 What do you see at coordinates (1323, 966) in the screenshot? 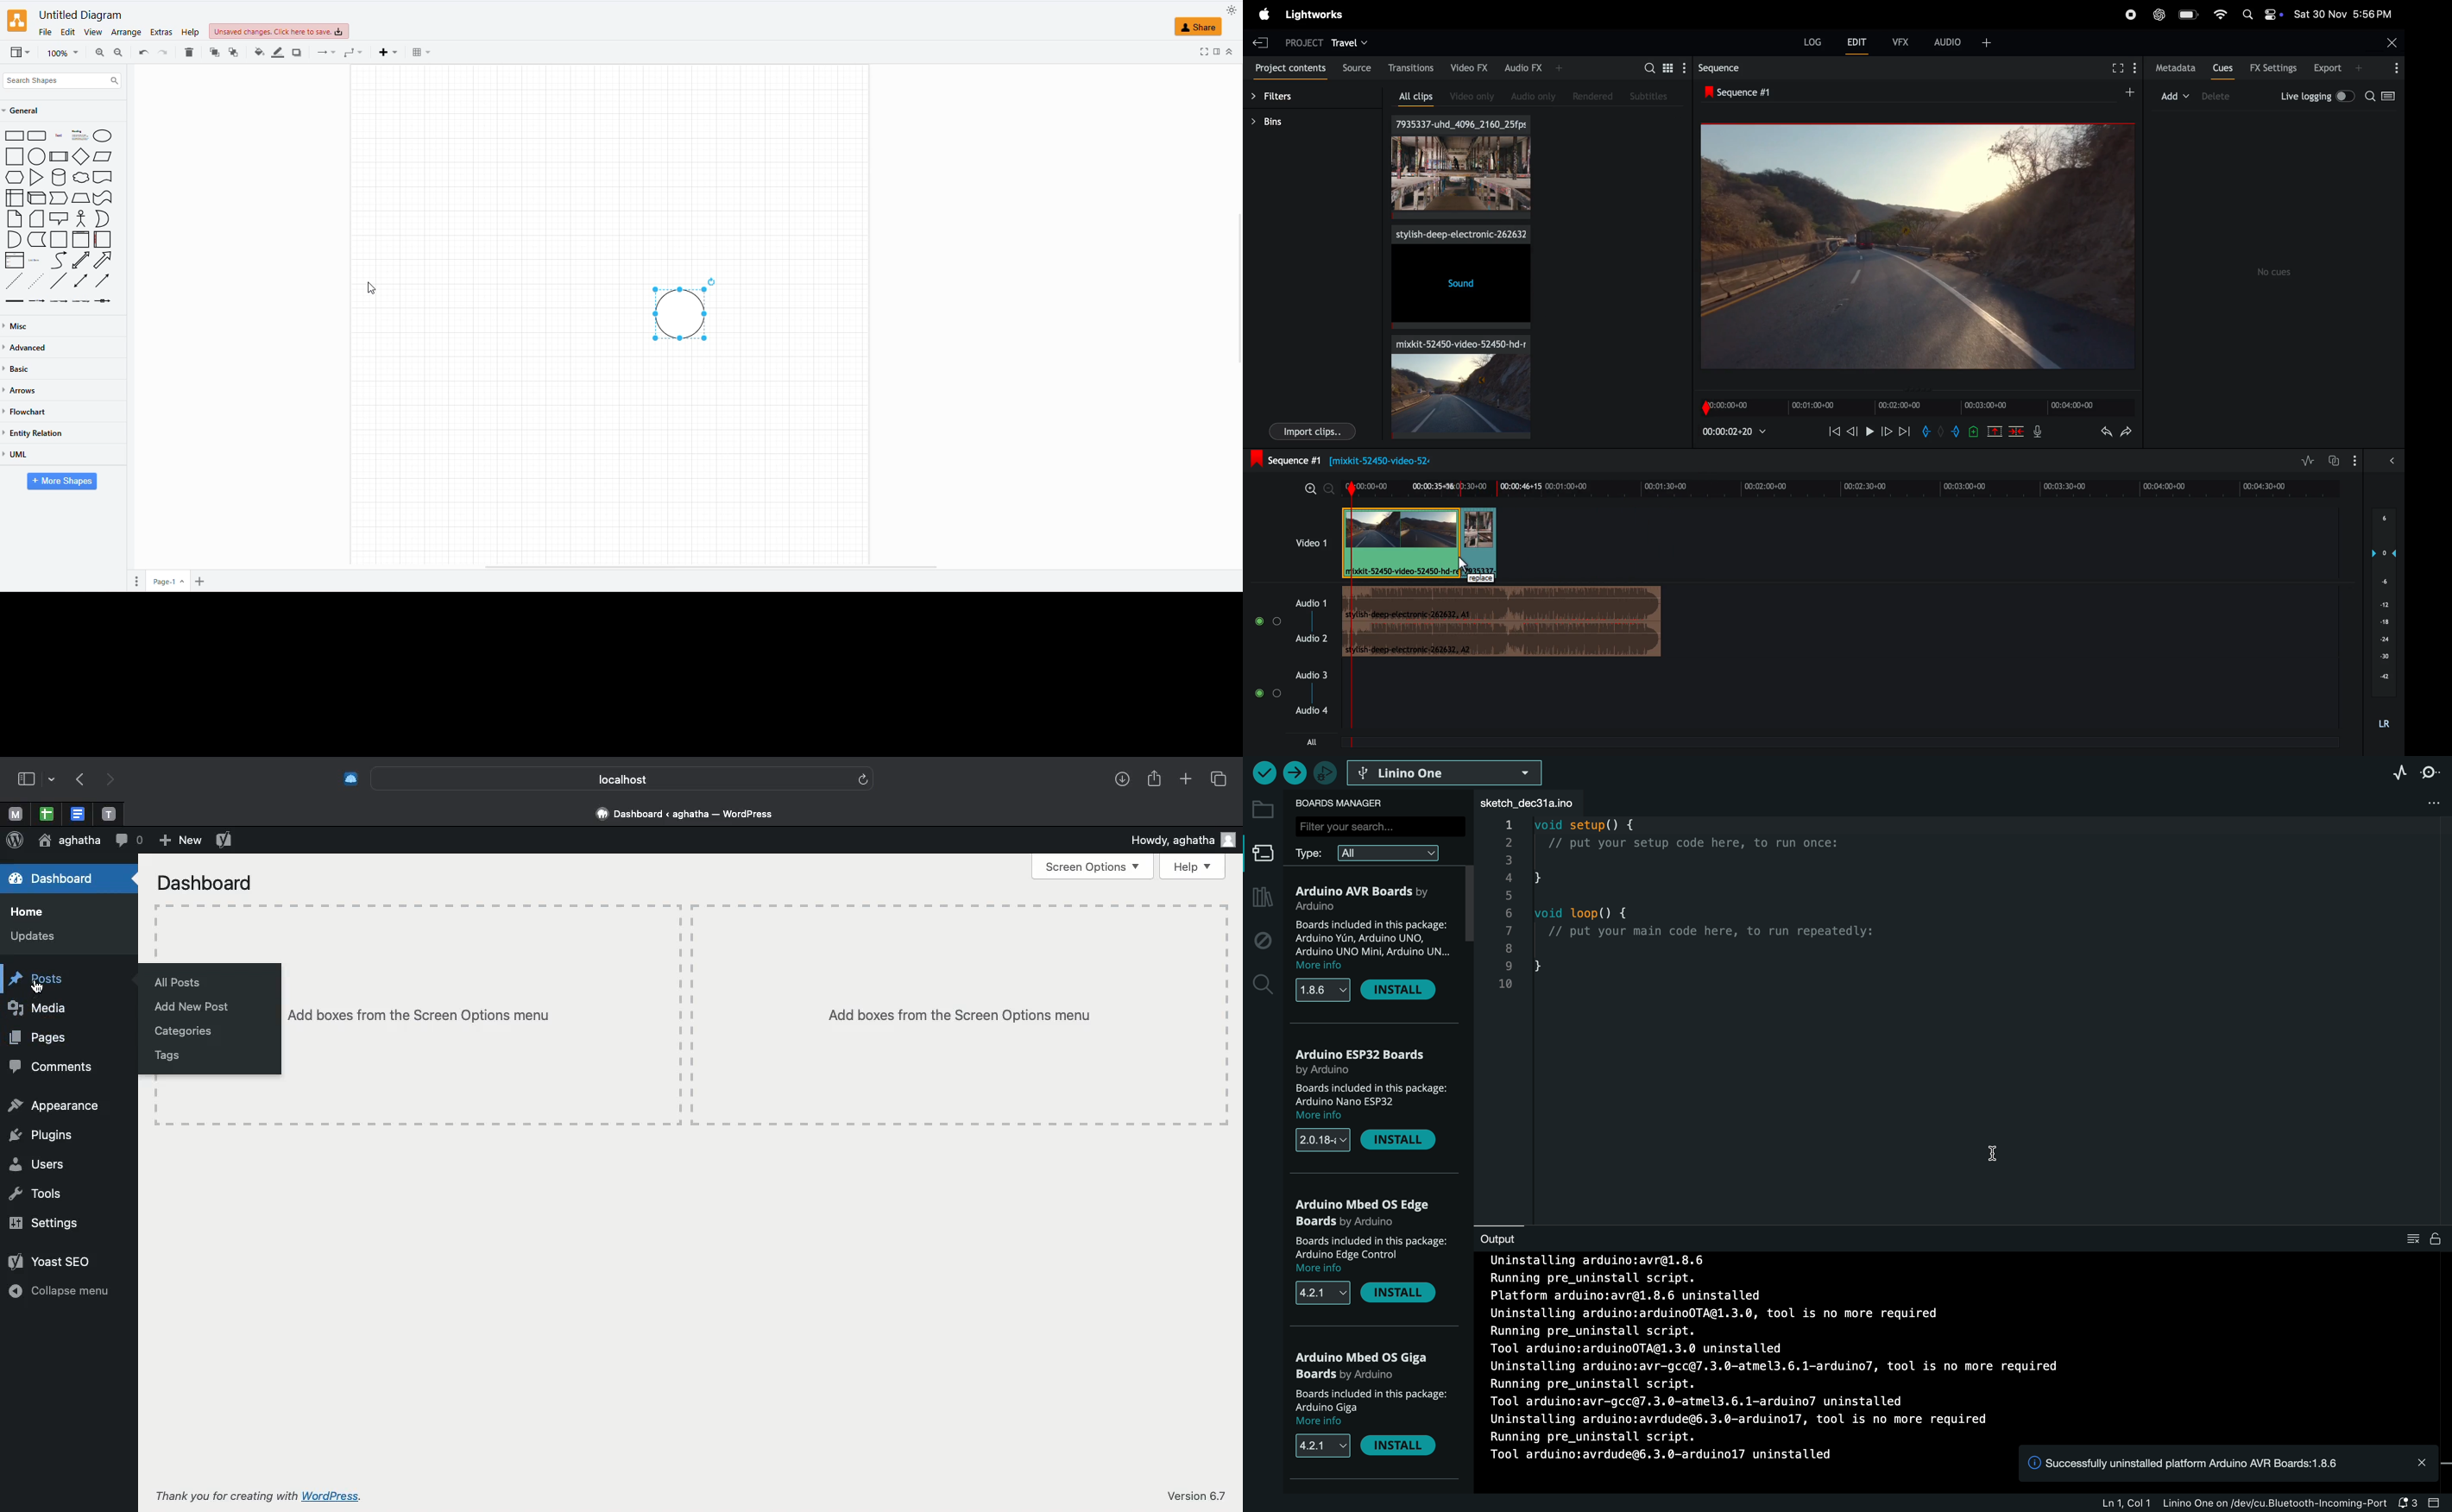
I see `more info` at bounding box center [1323, 966].